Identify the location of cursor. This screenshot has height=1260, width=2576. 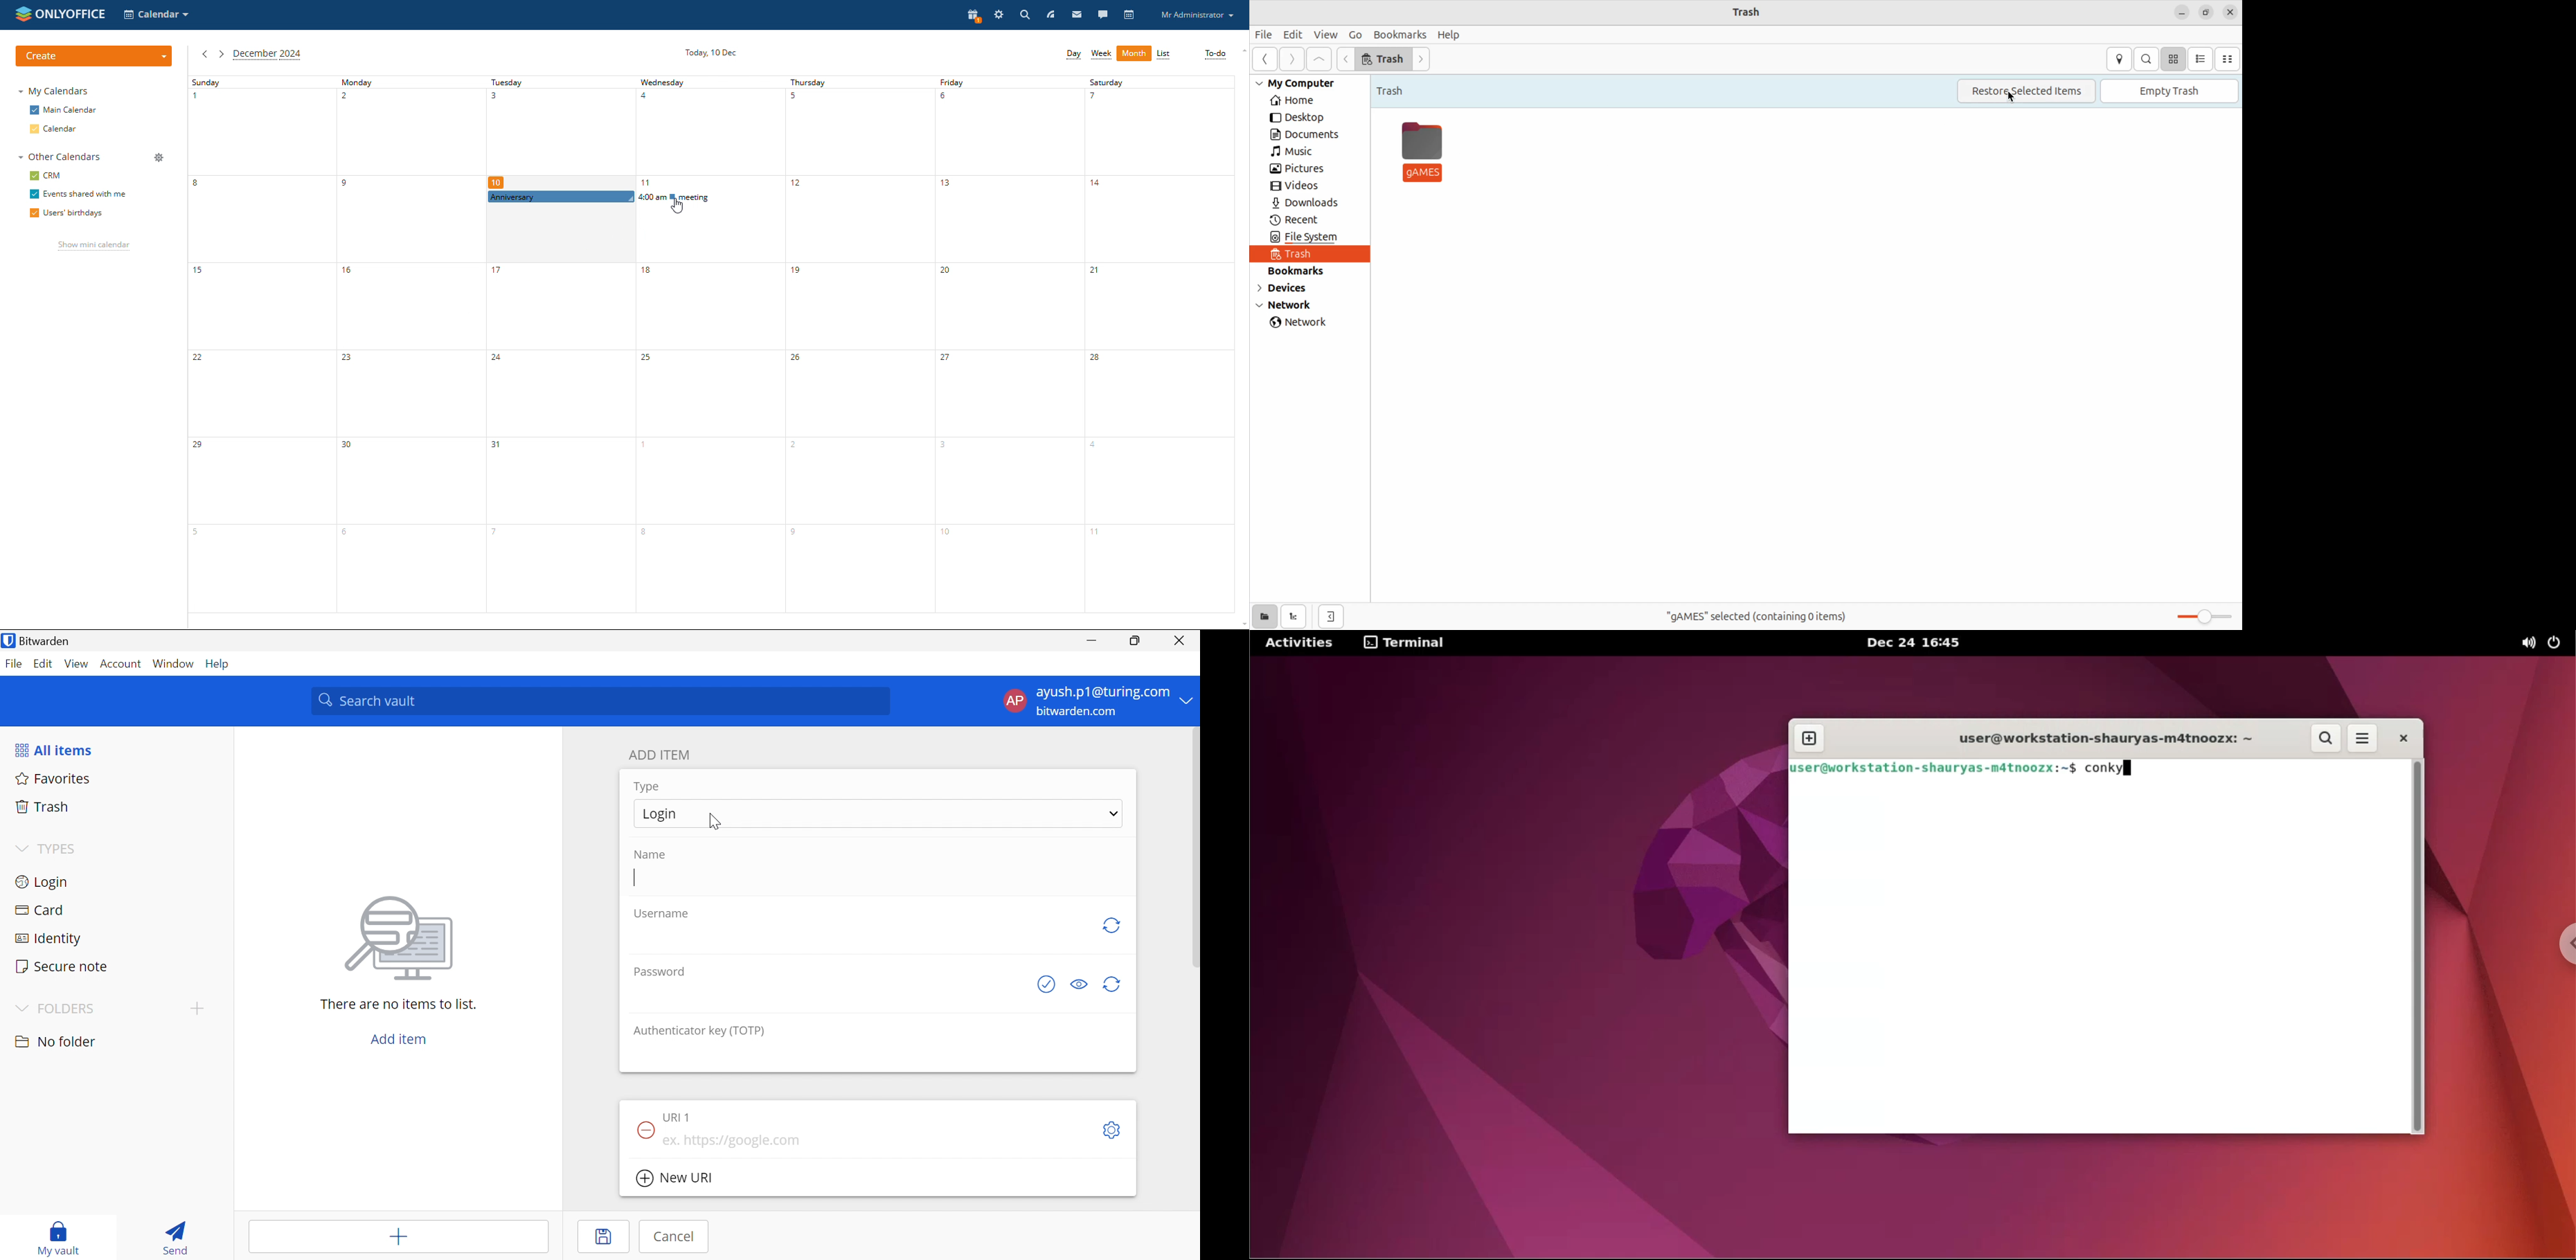
(2015, 98).